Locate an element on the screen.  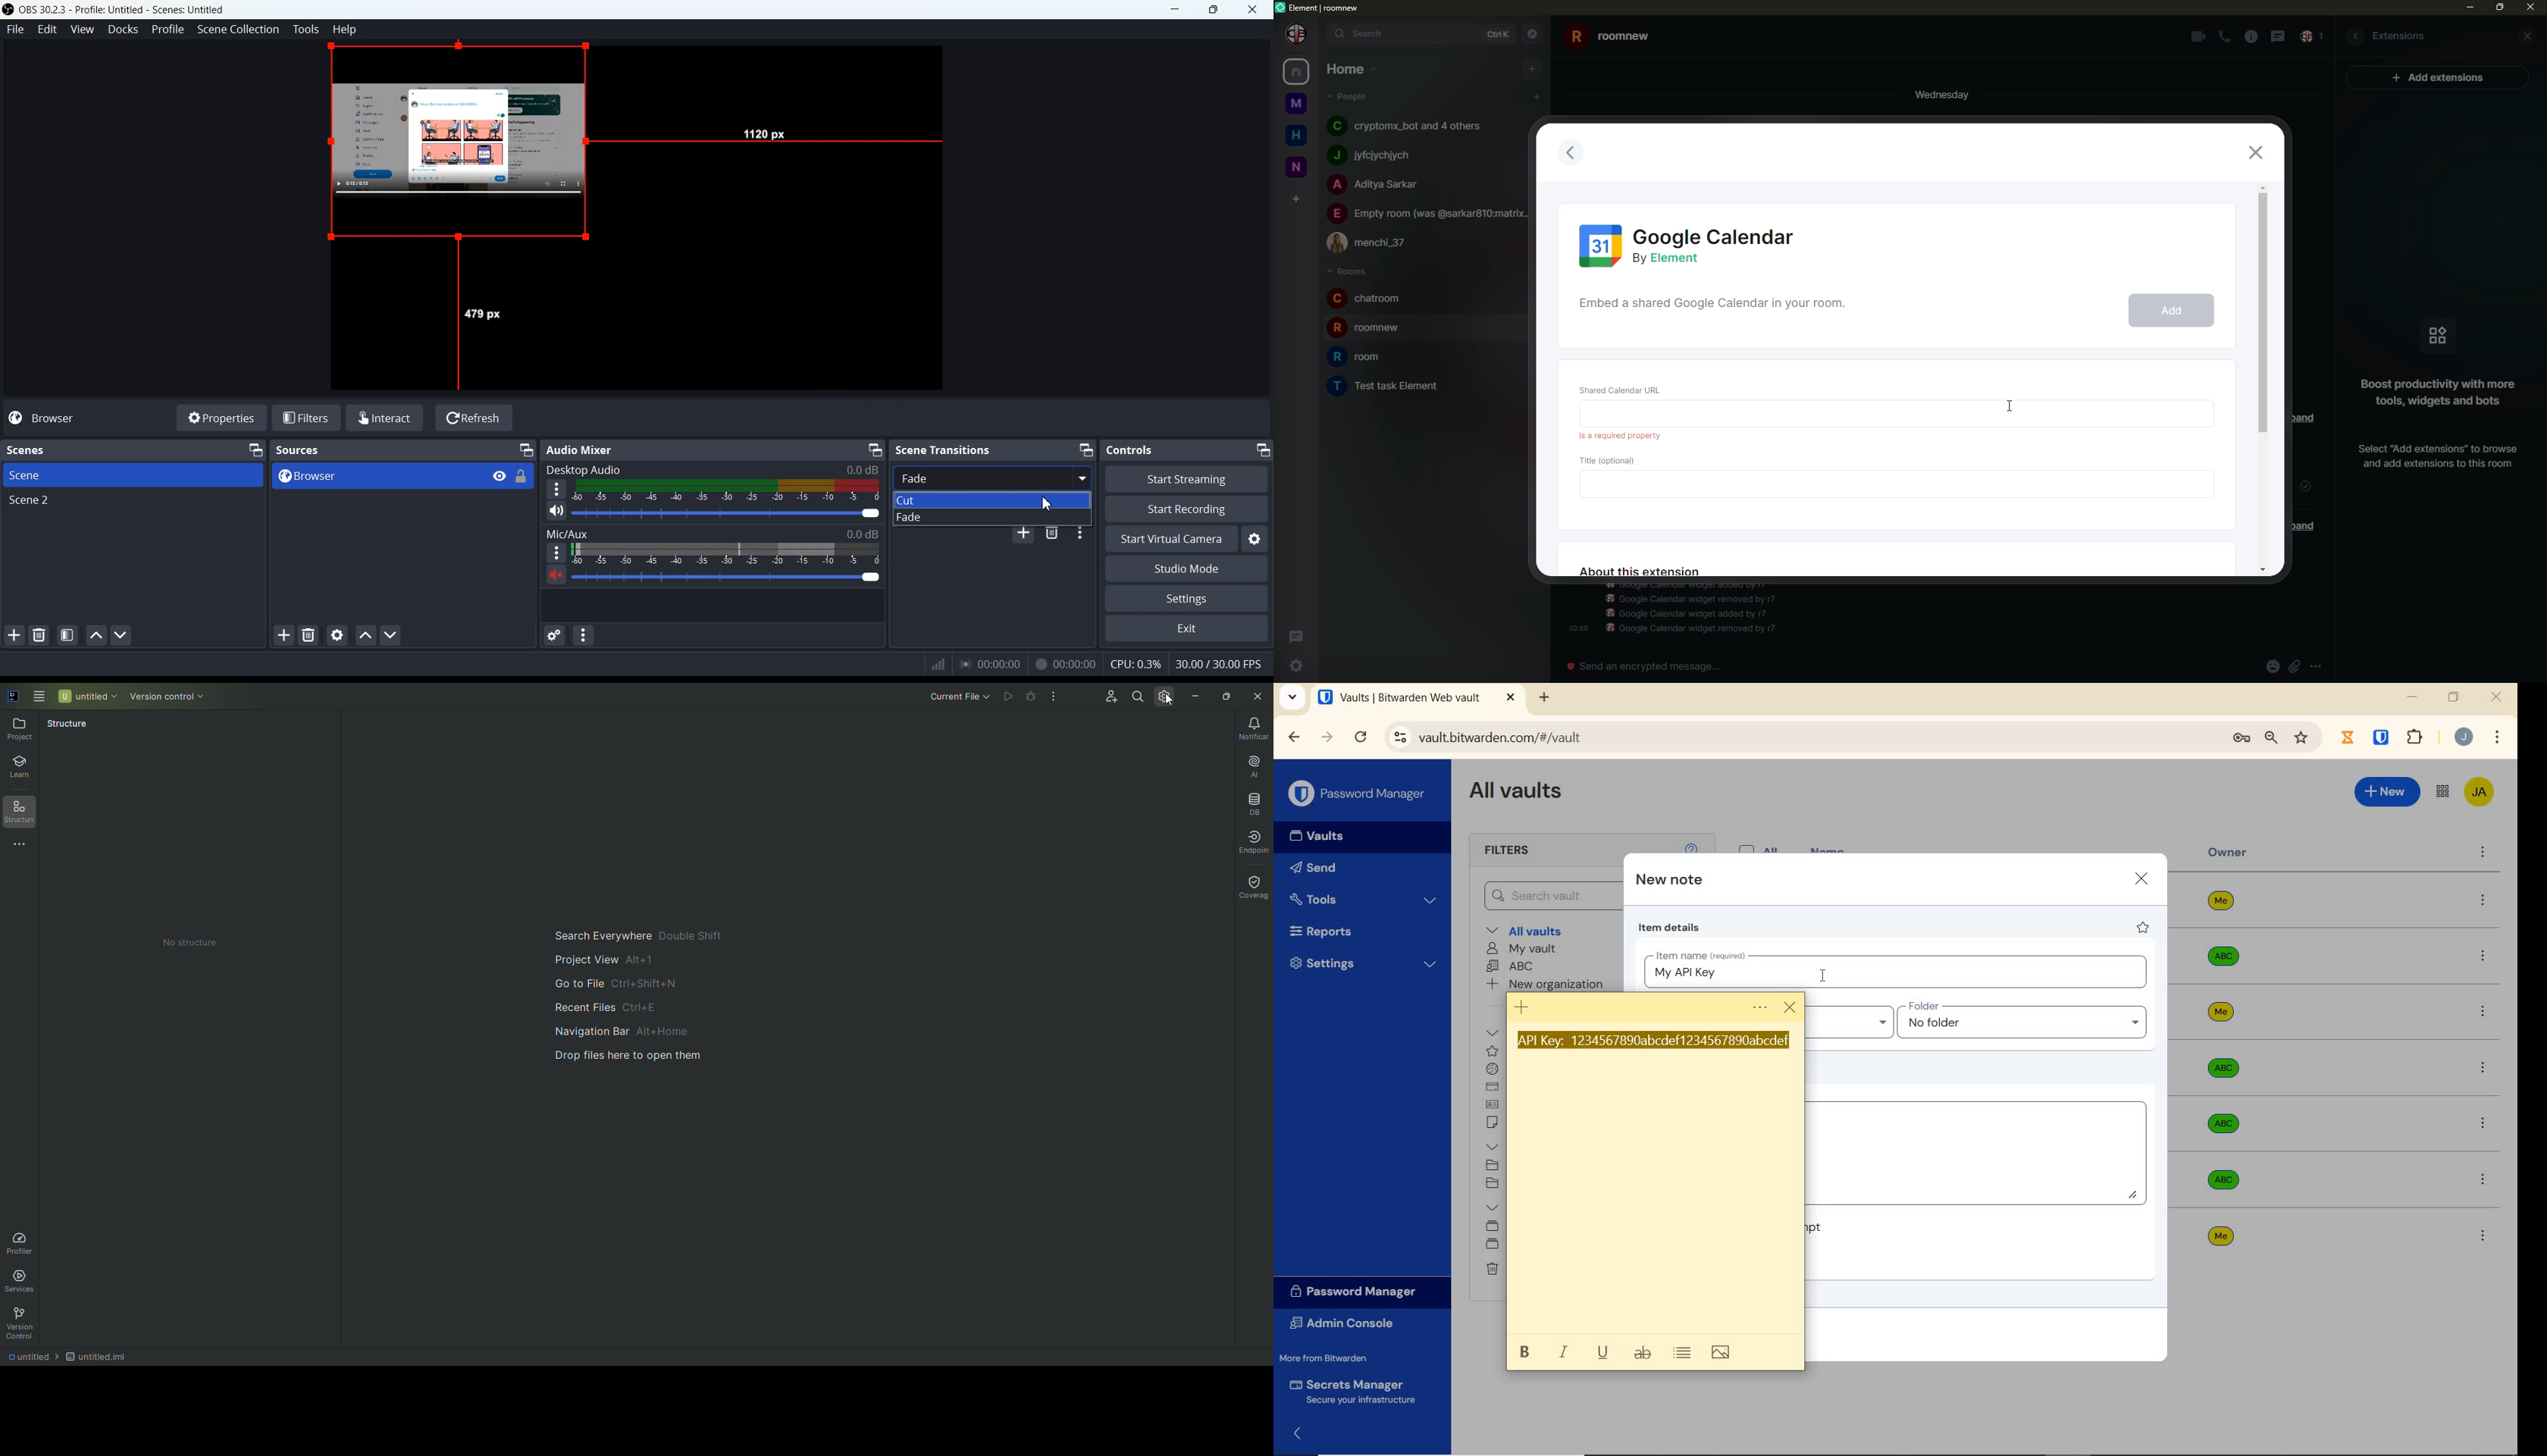
Move scene up is located at coordinates (97, 636).